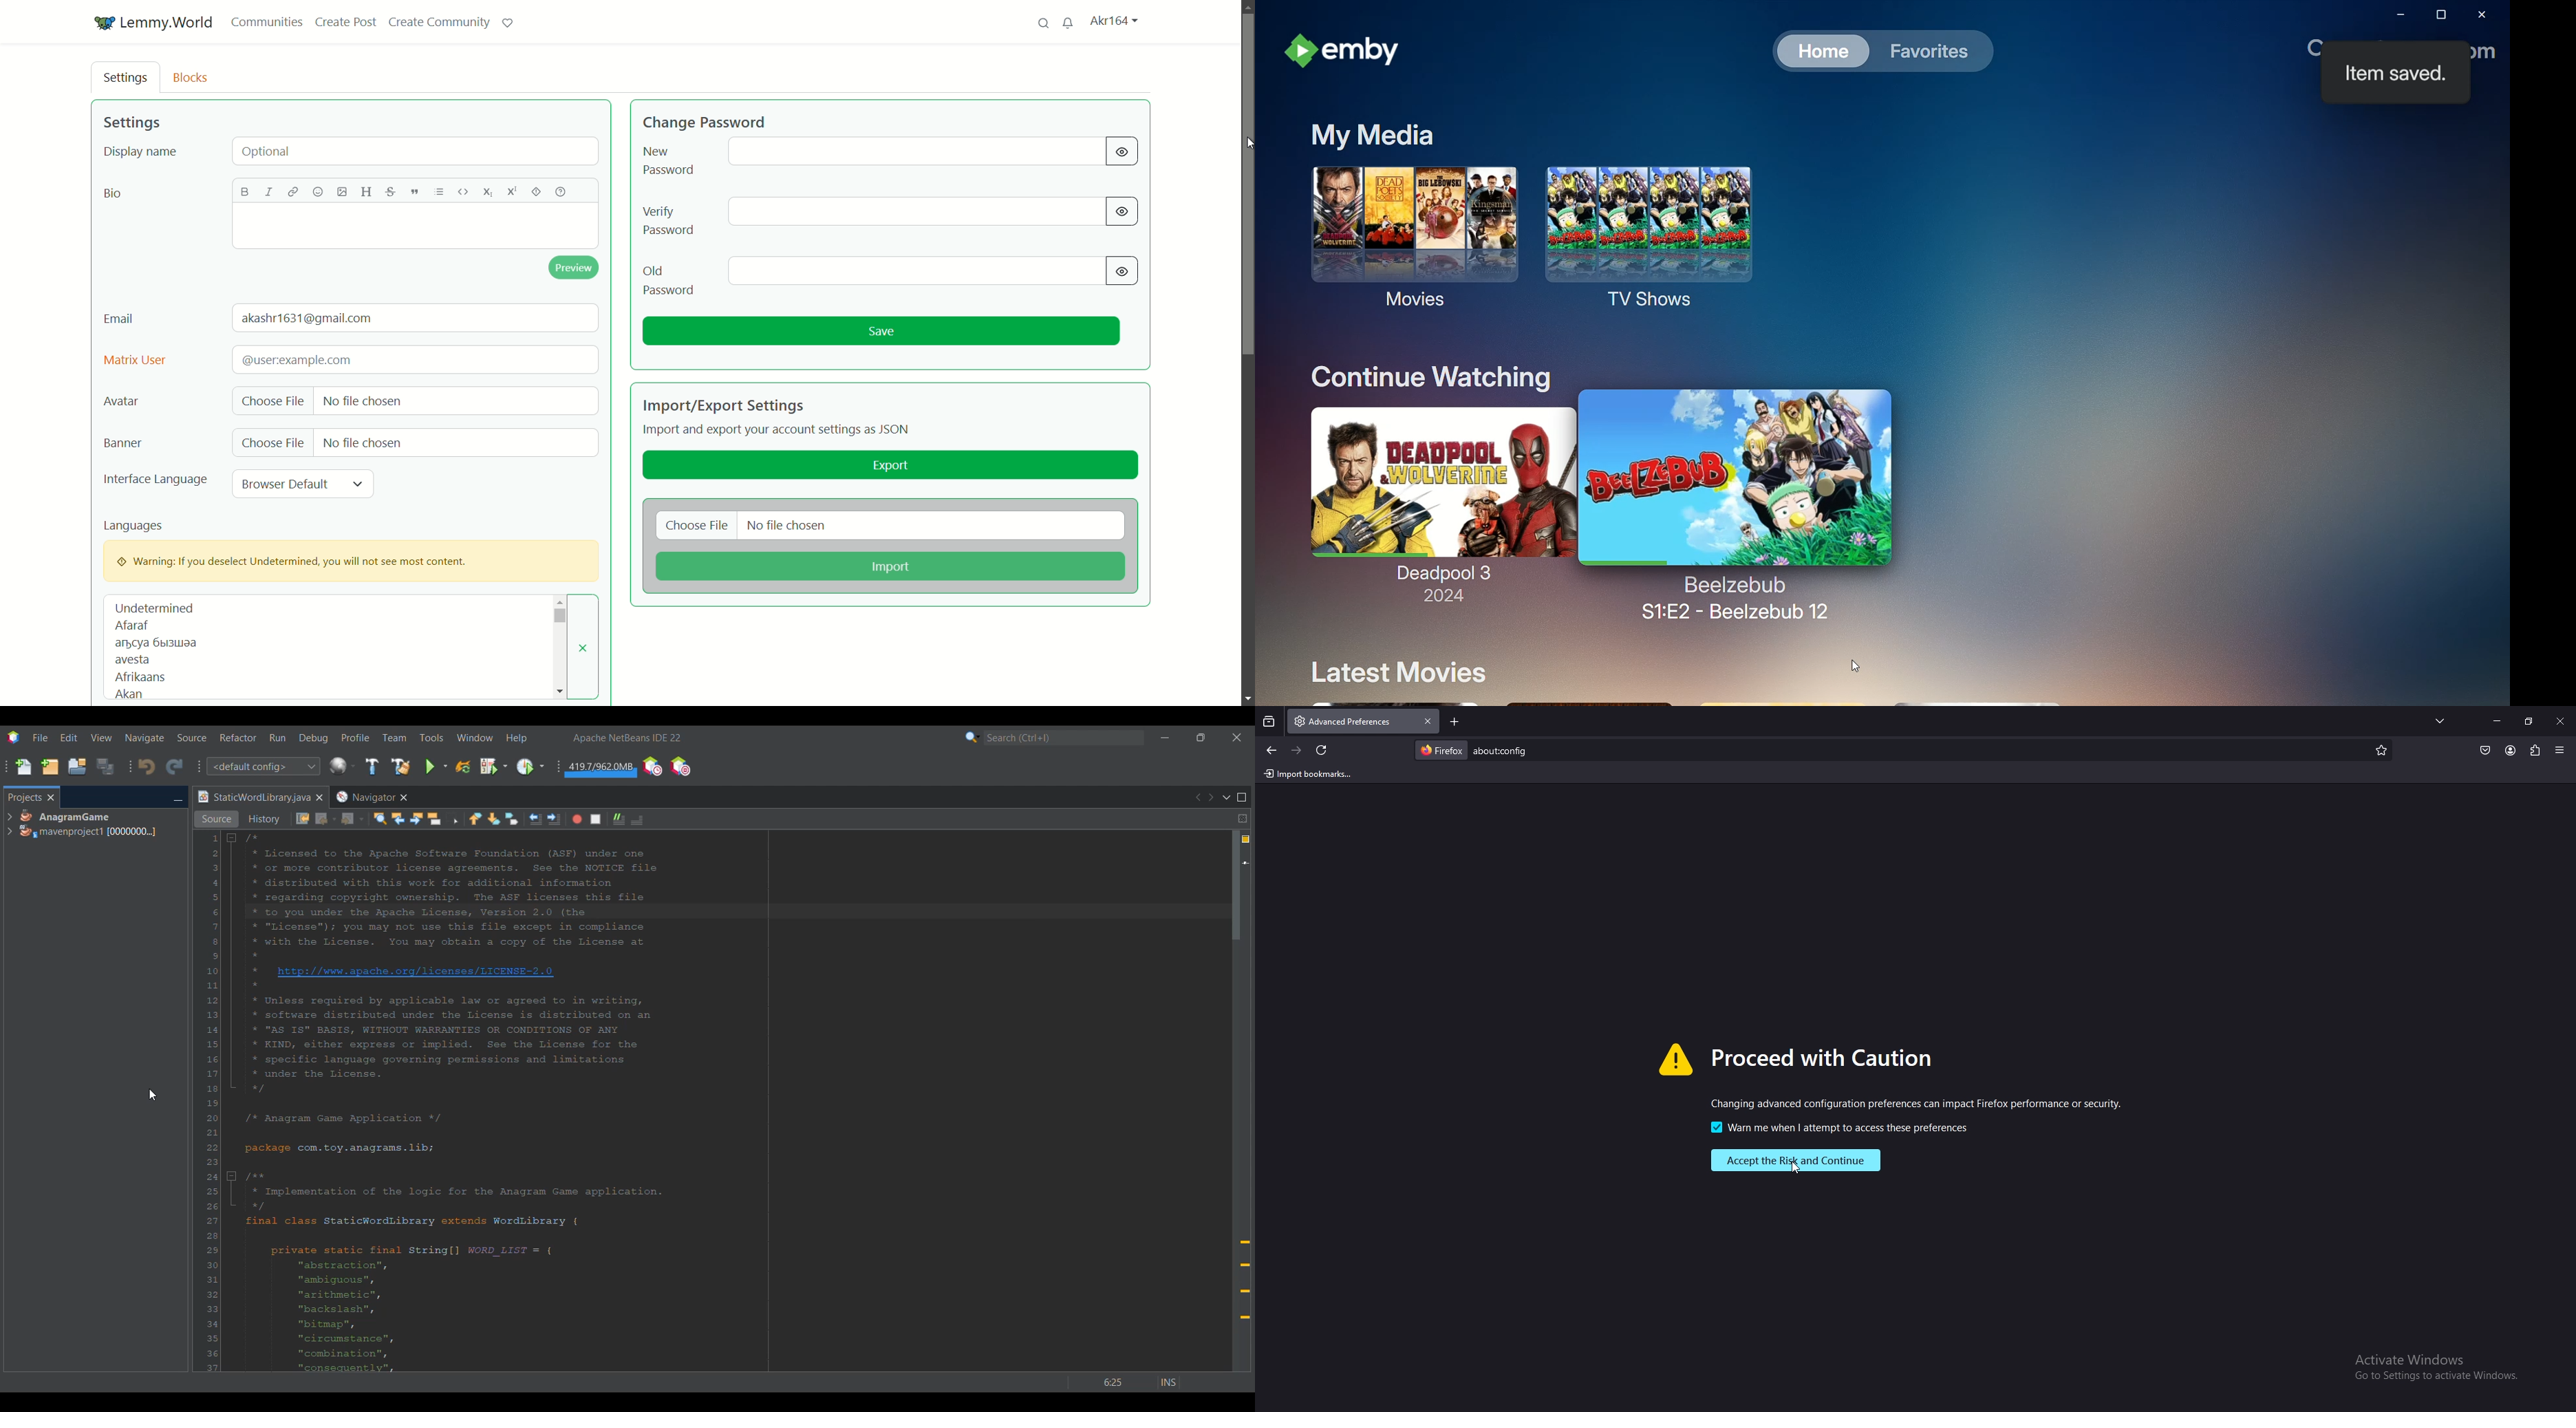  What do you see at coordinates (2441, 720) in the screenshot?
I see `list all tabs` at bounding box center [2441, 720].